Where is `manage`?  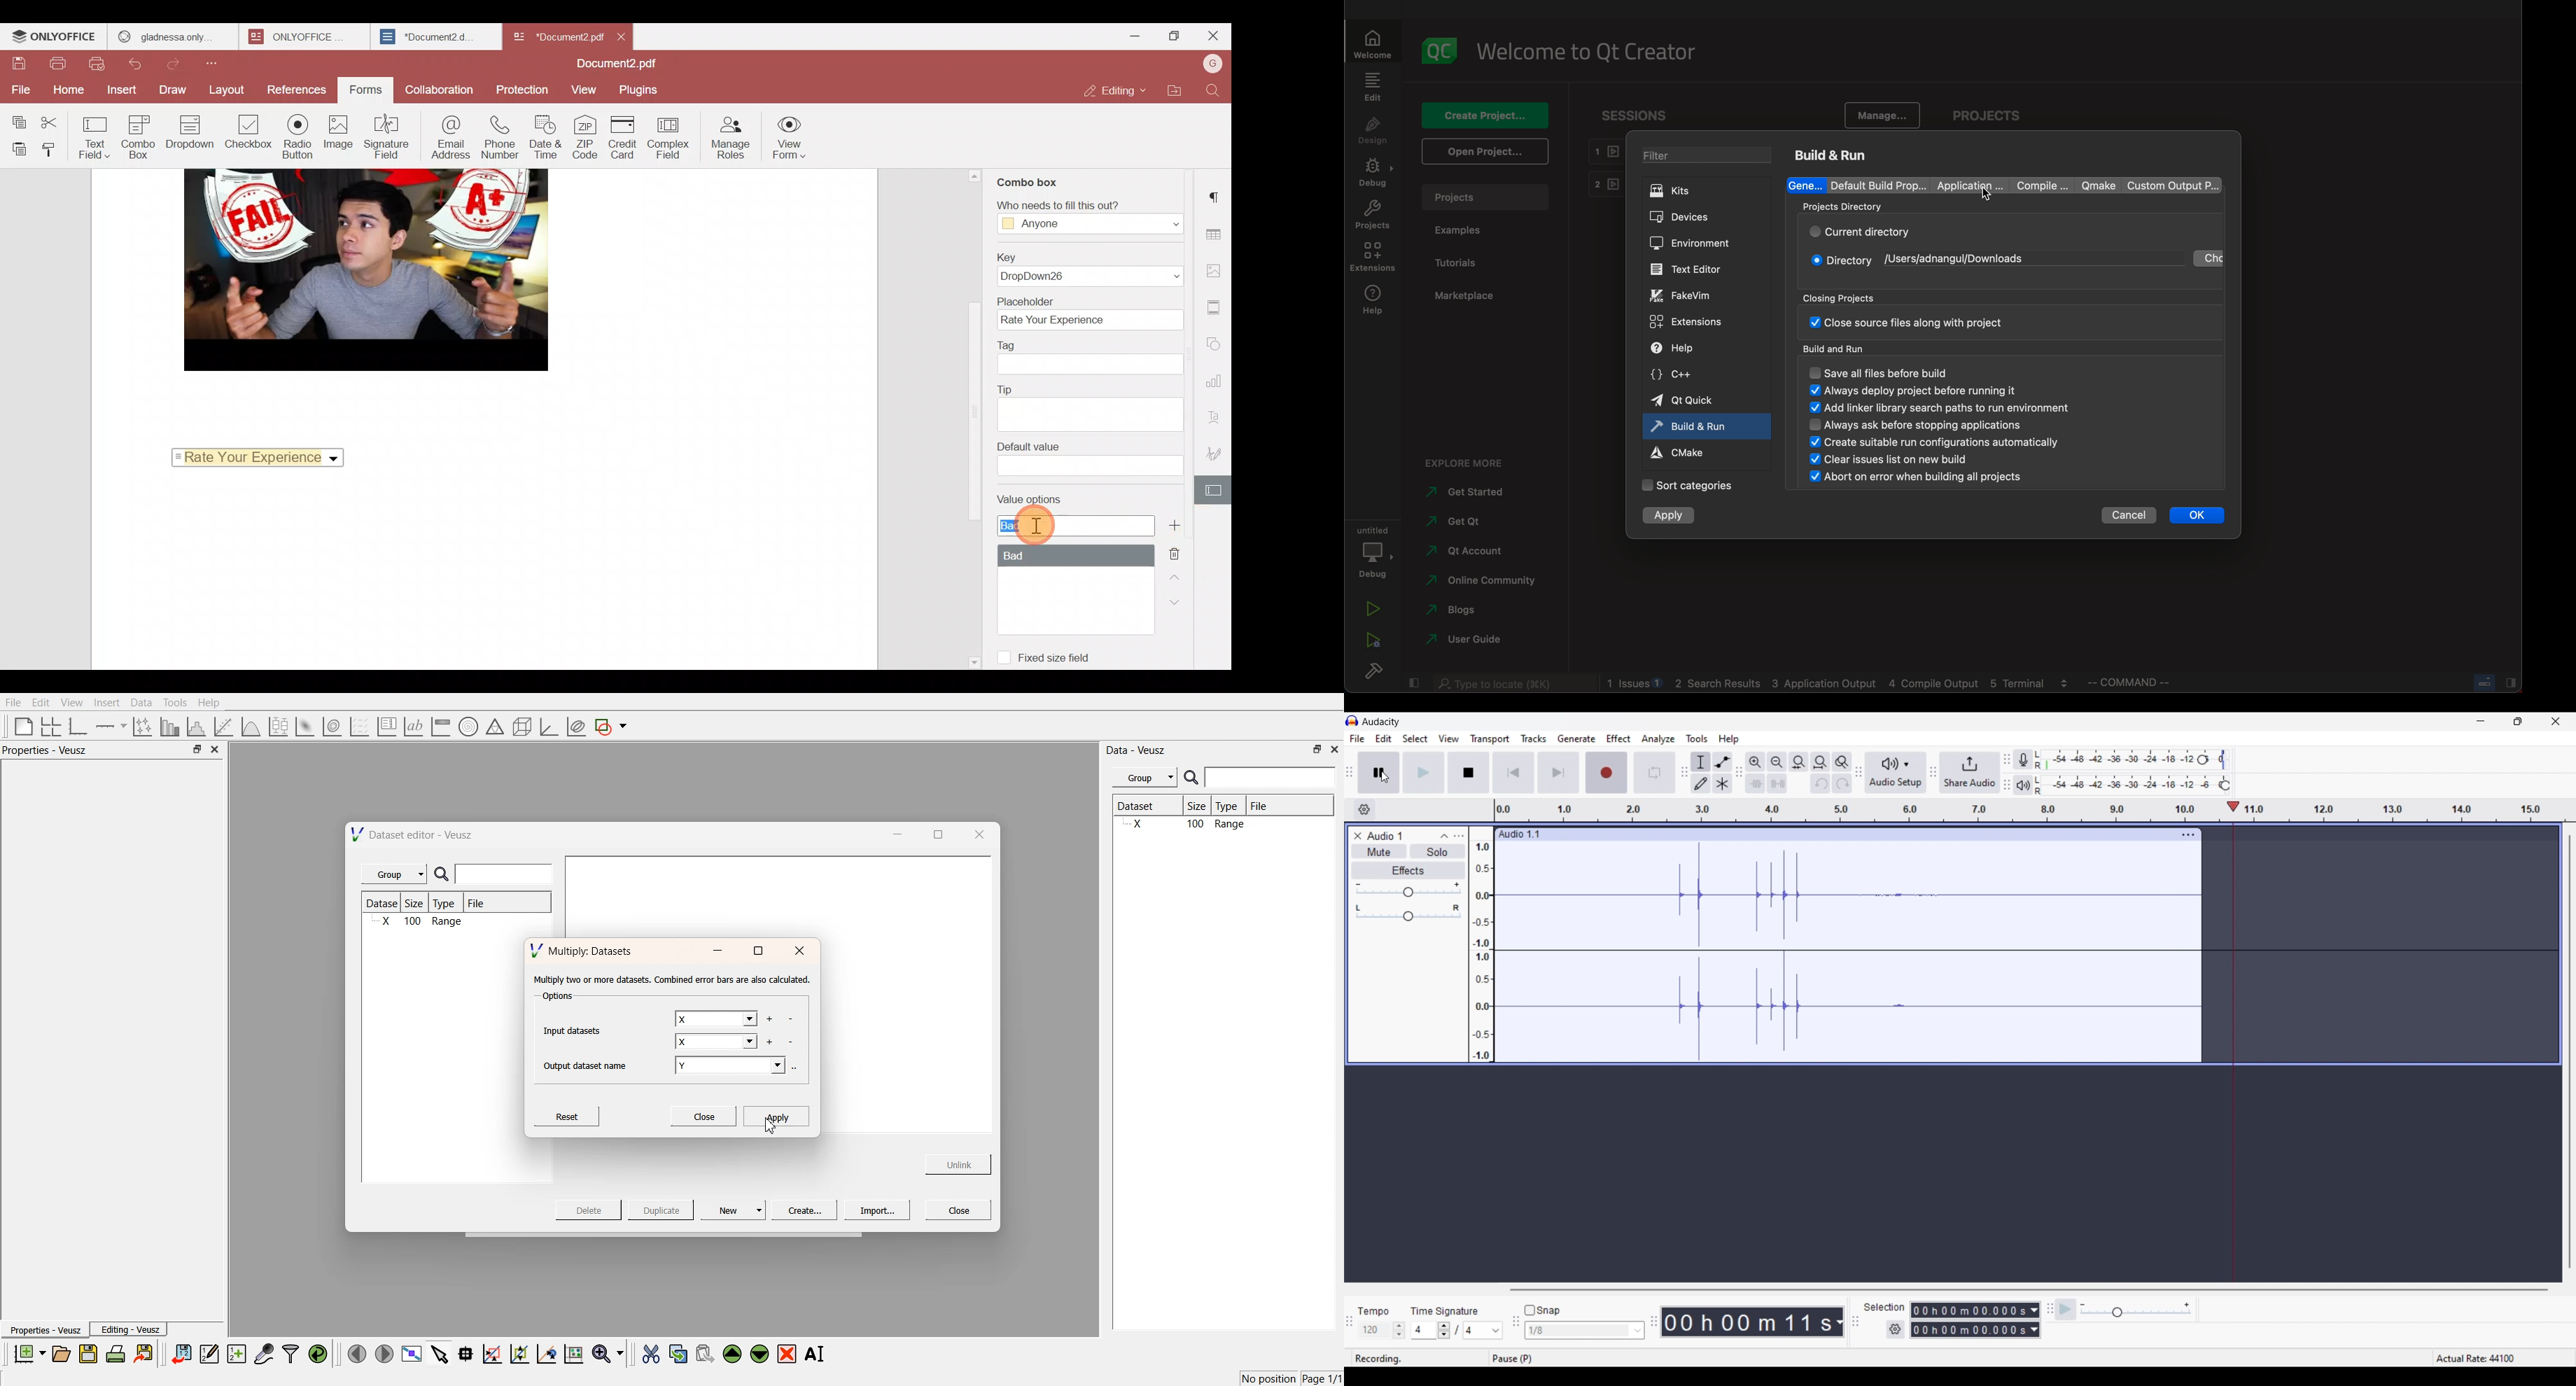 manage is located at coordinates (1886, 114).